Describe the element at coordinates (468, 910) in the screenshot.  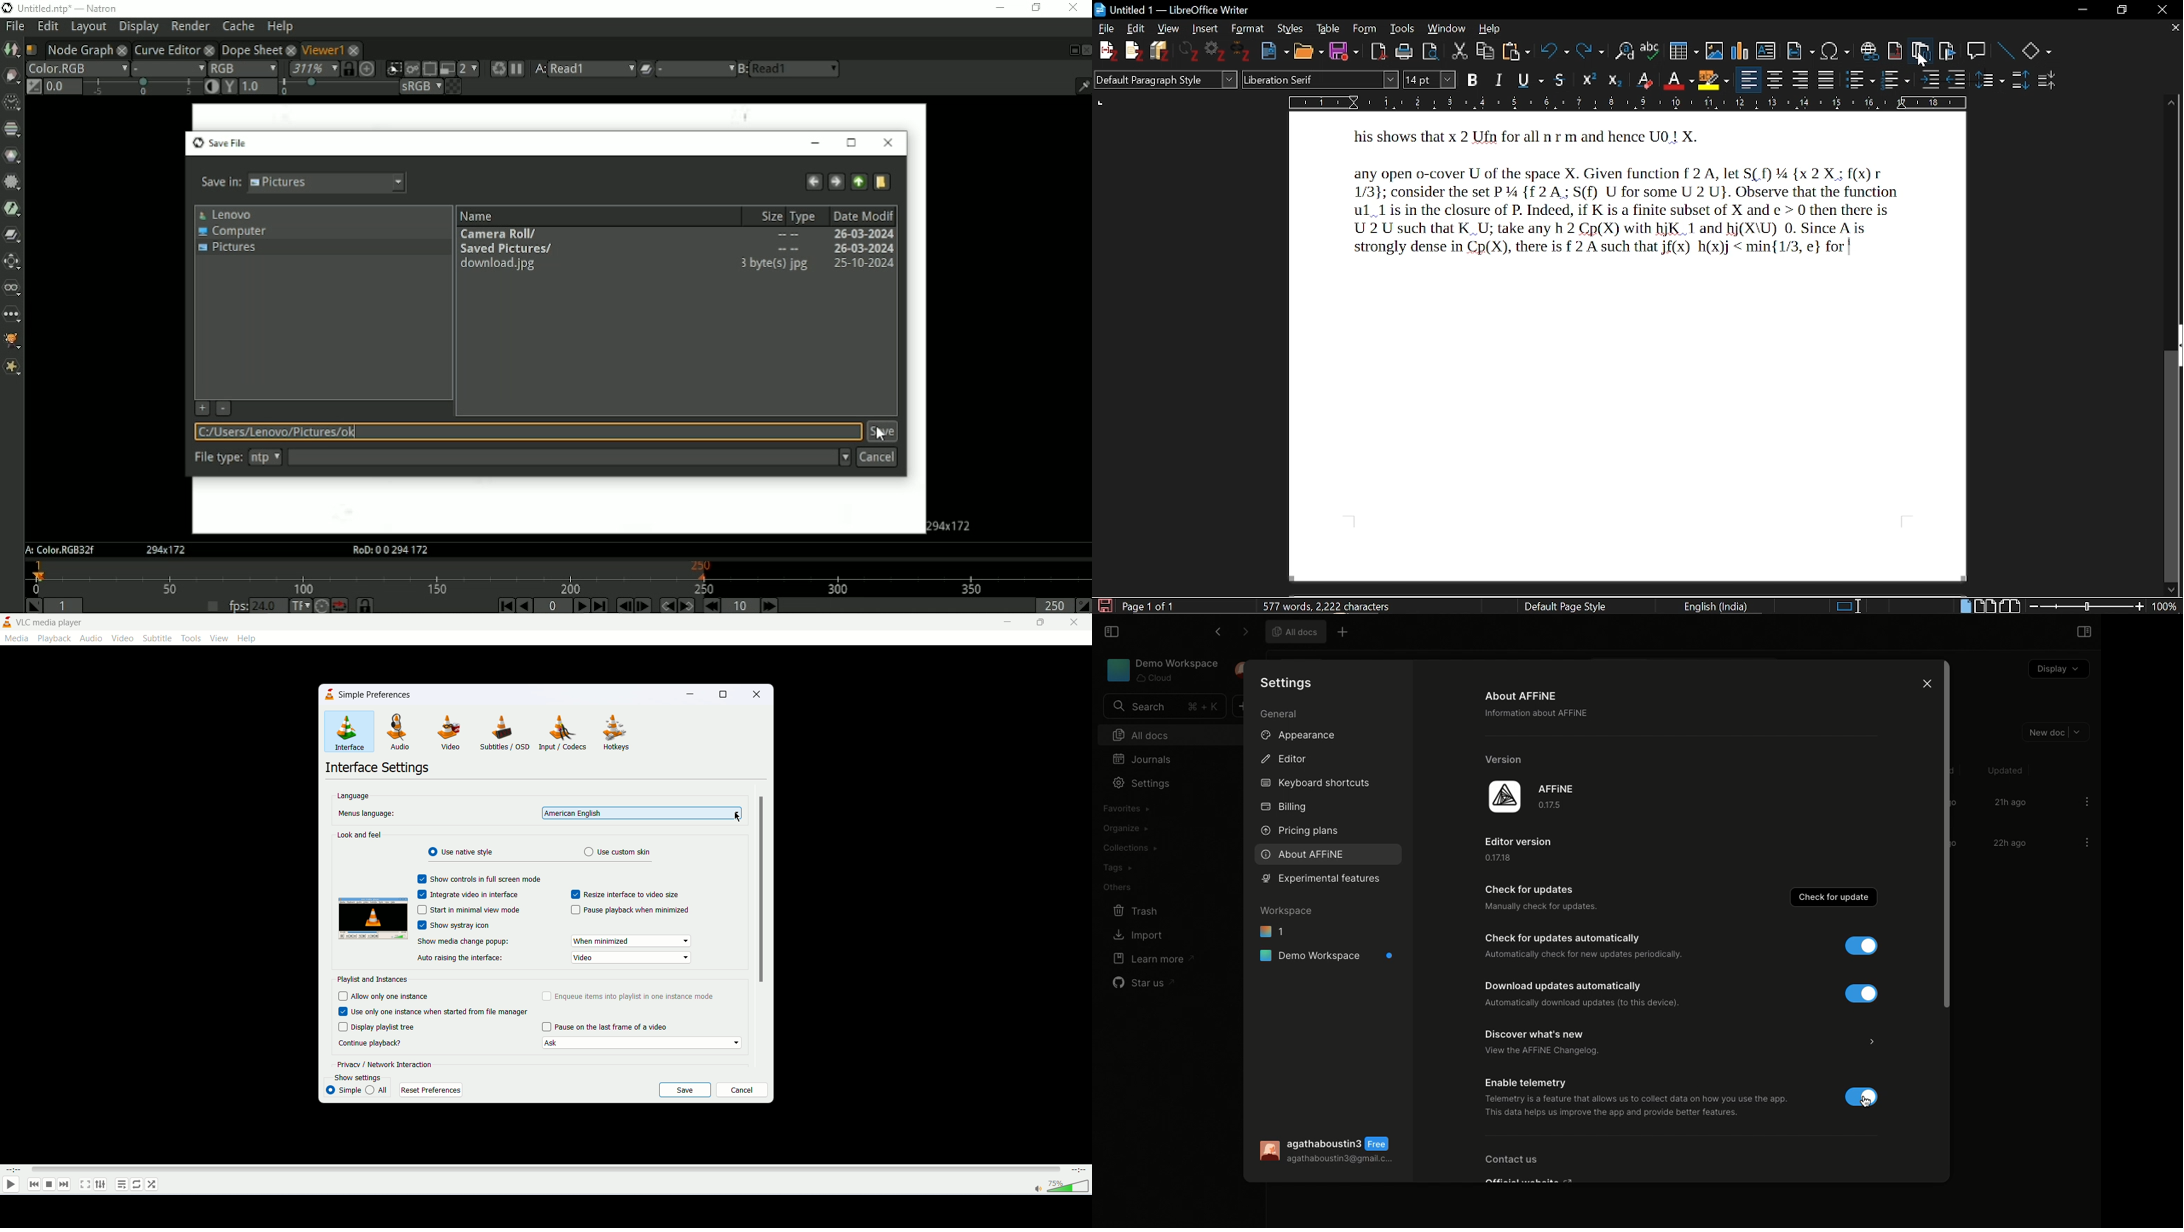
I see `start in minimal view mode` at that location.